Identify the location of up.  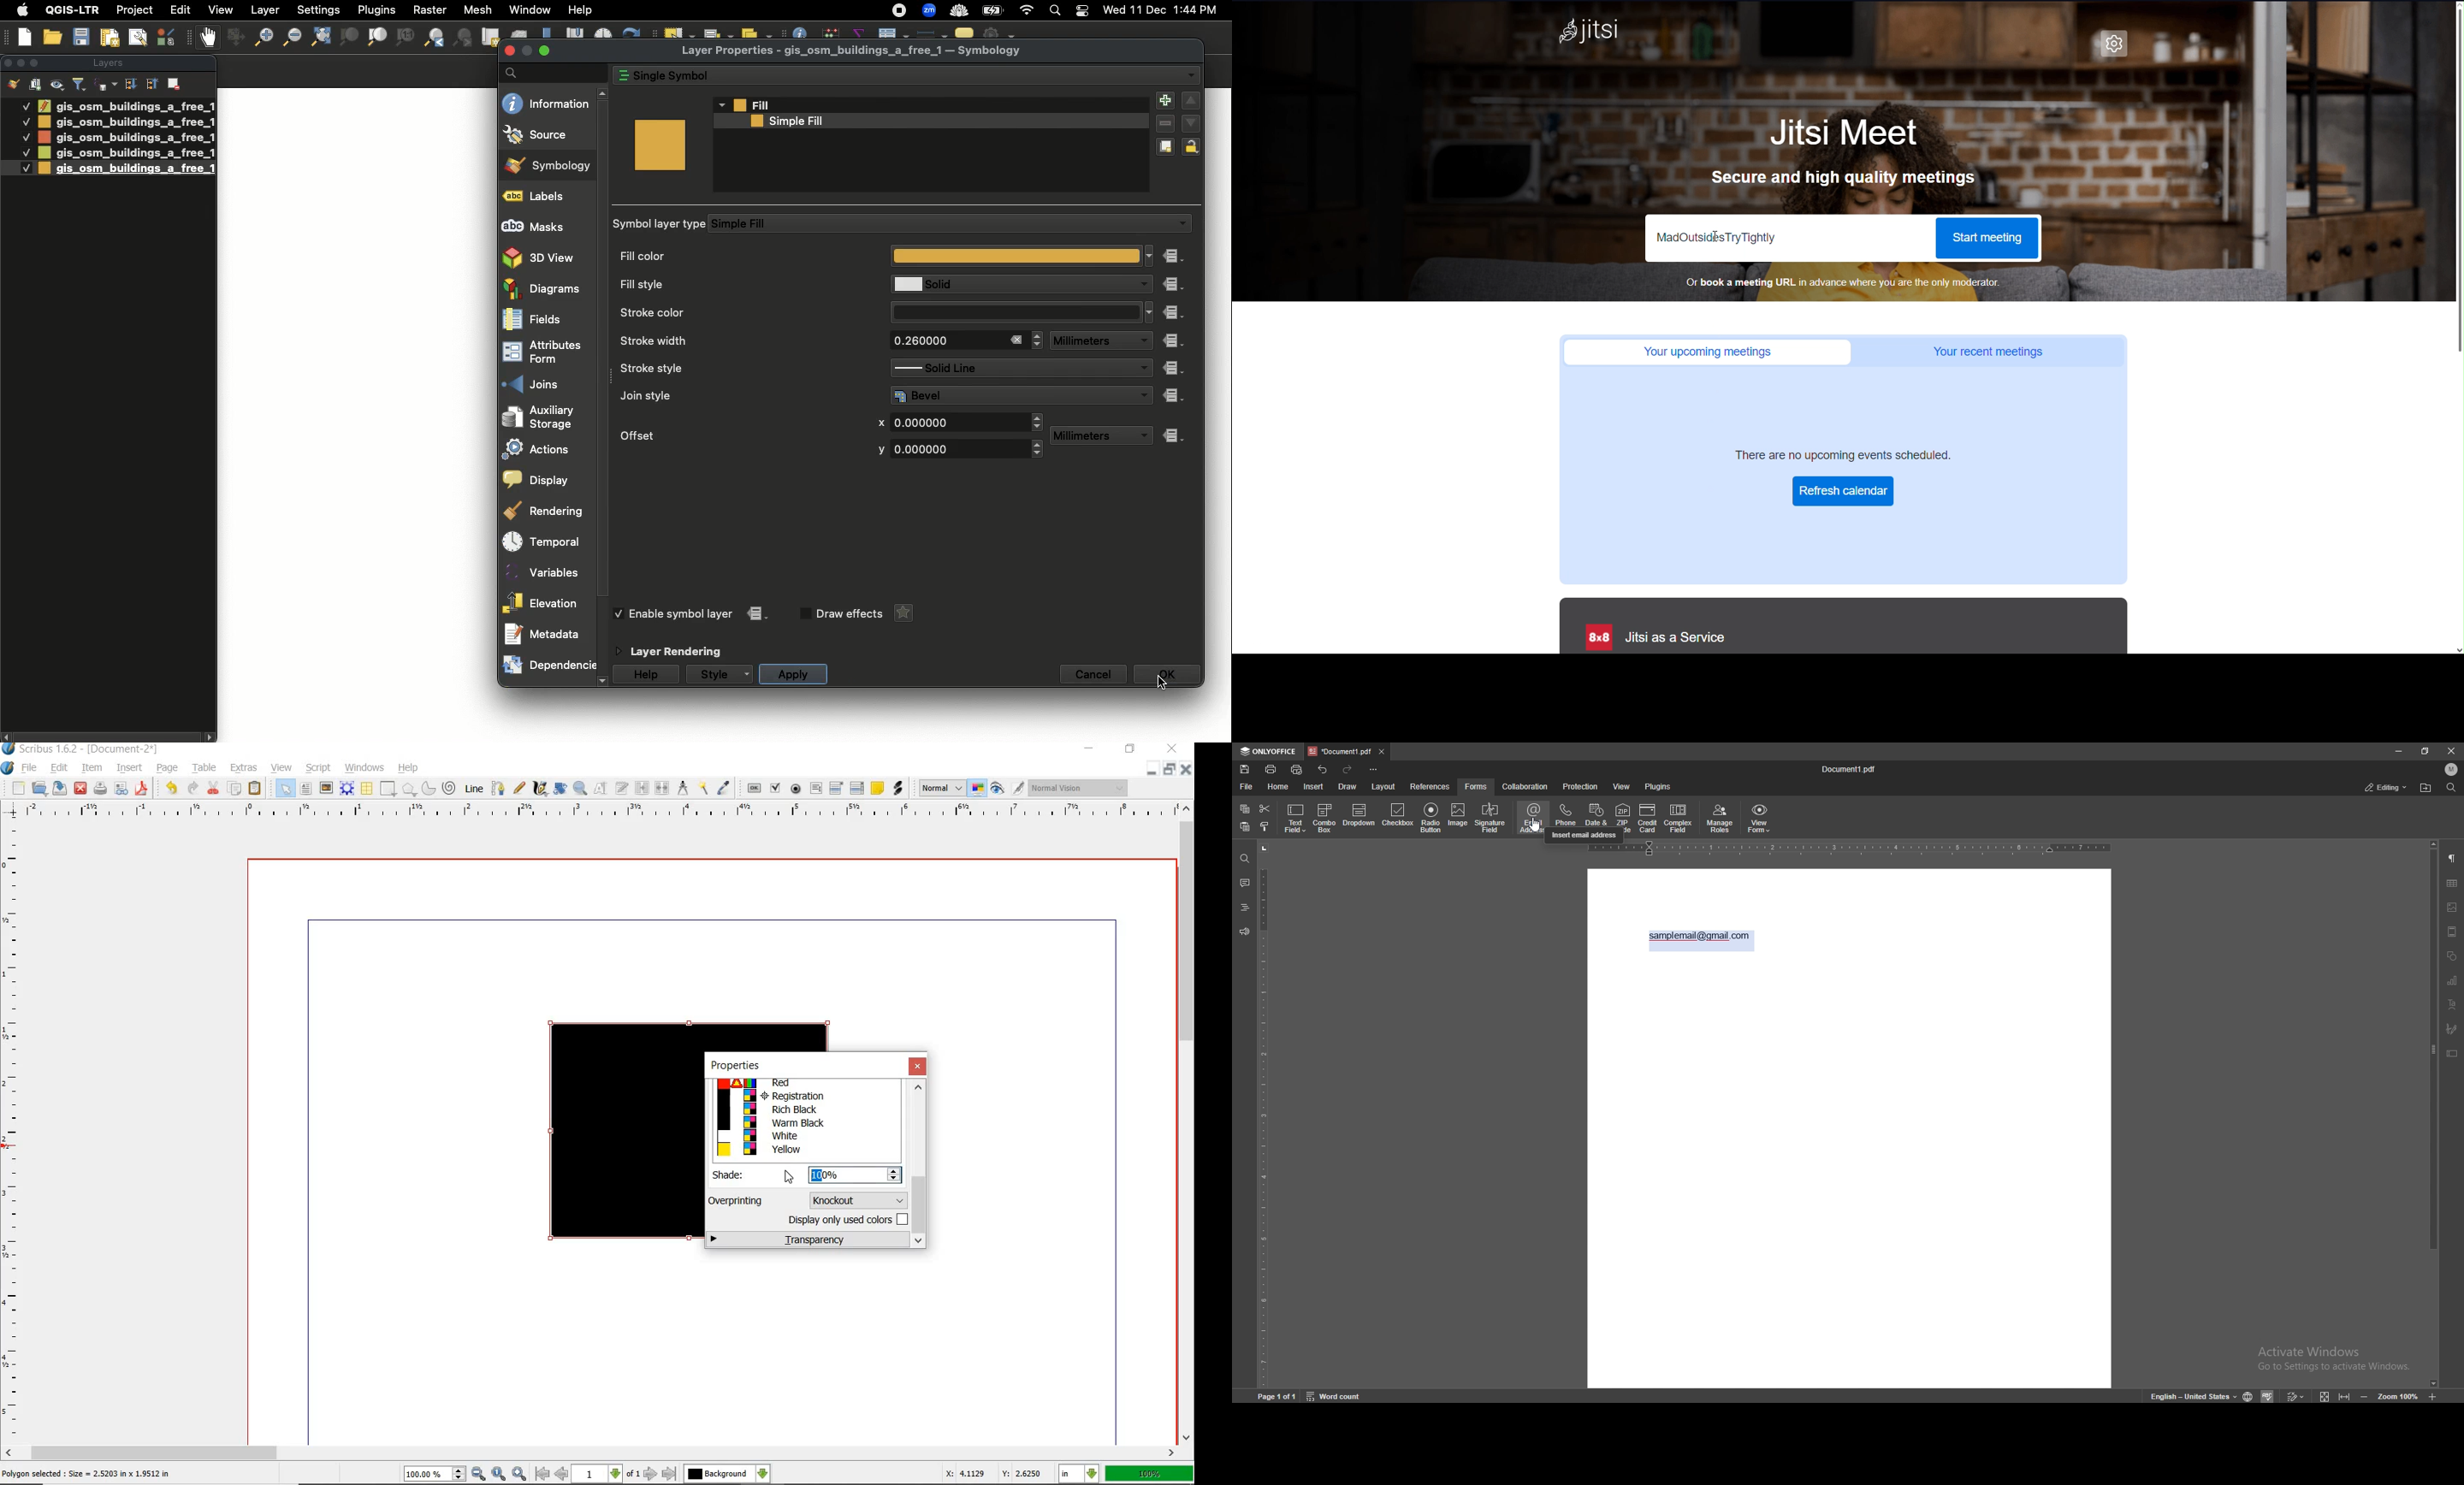
(605, 94).